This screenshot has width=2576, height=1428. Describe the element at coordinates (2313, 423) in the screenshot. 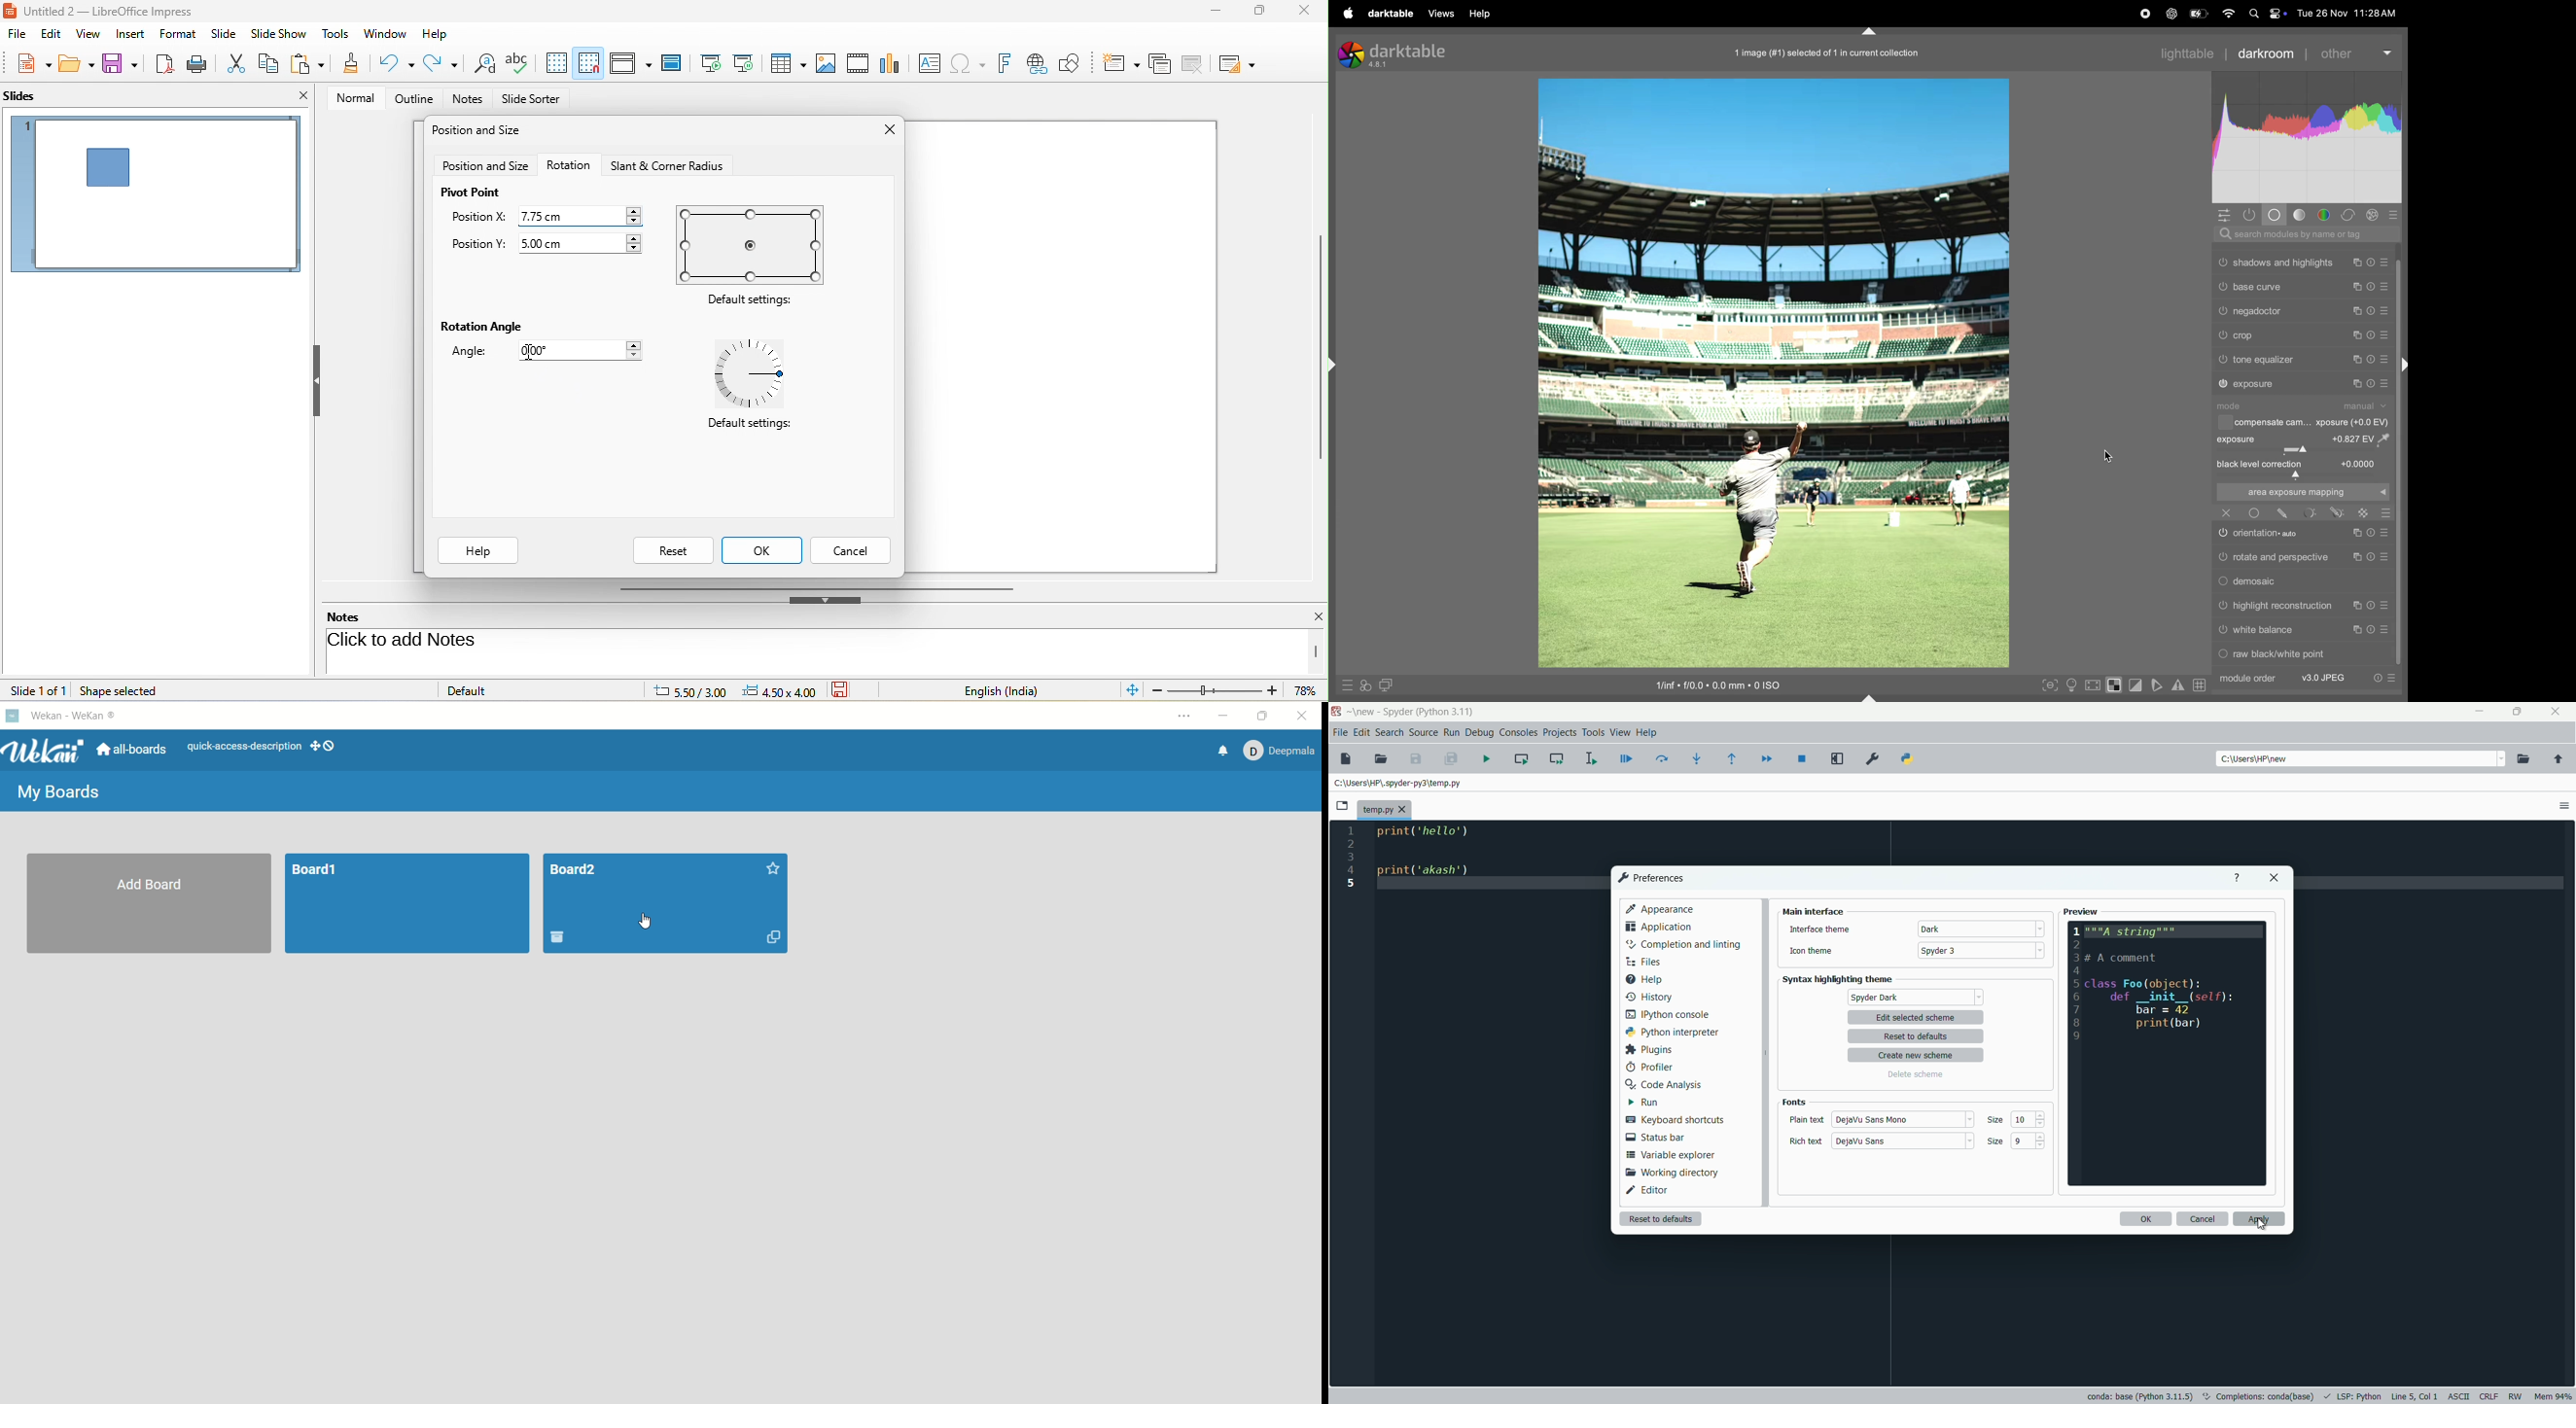

I see `compensate cam... xposure (+0.0 EV)` at that location.